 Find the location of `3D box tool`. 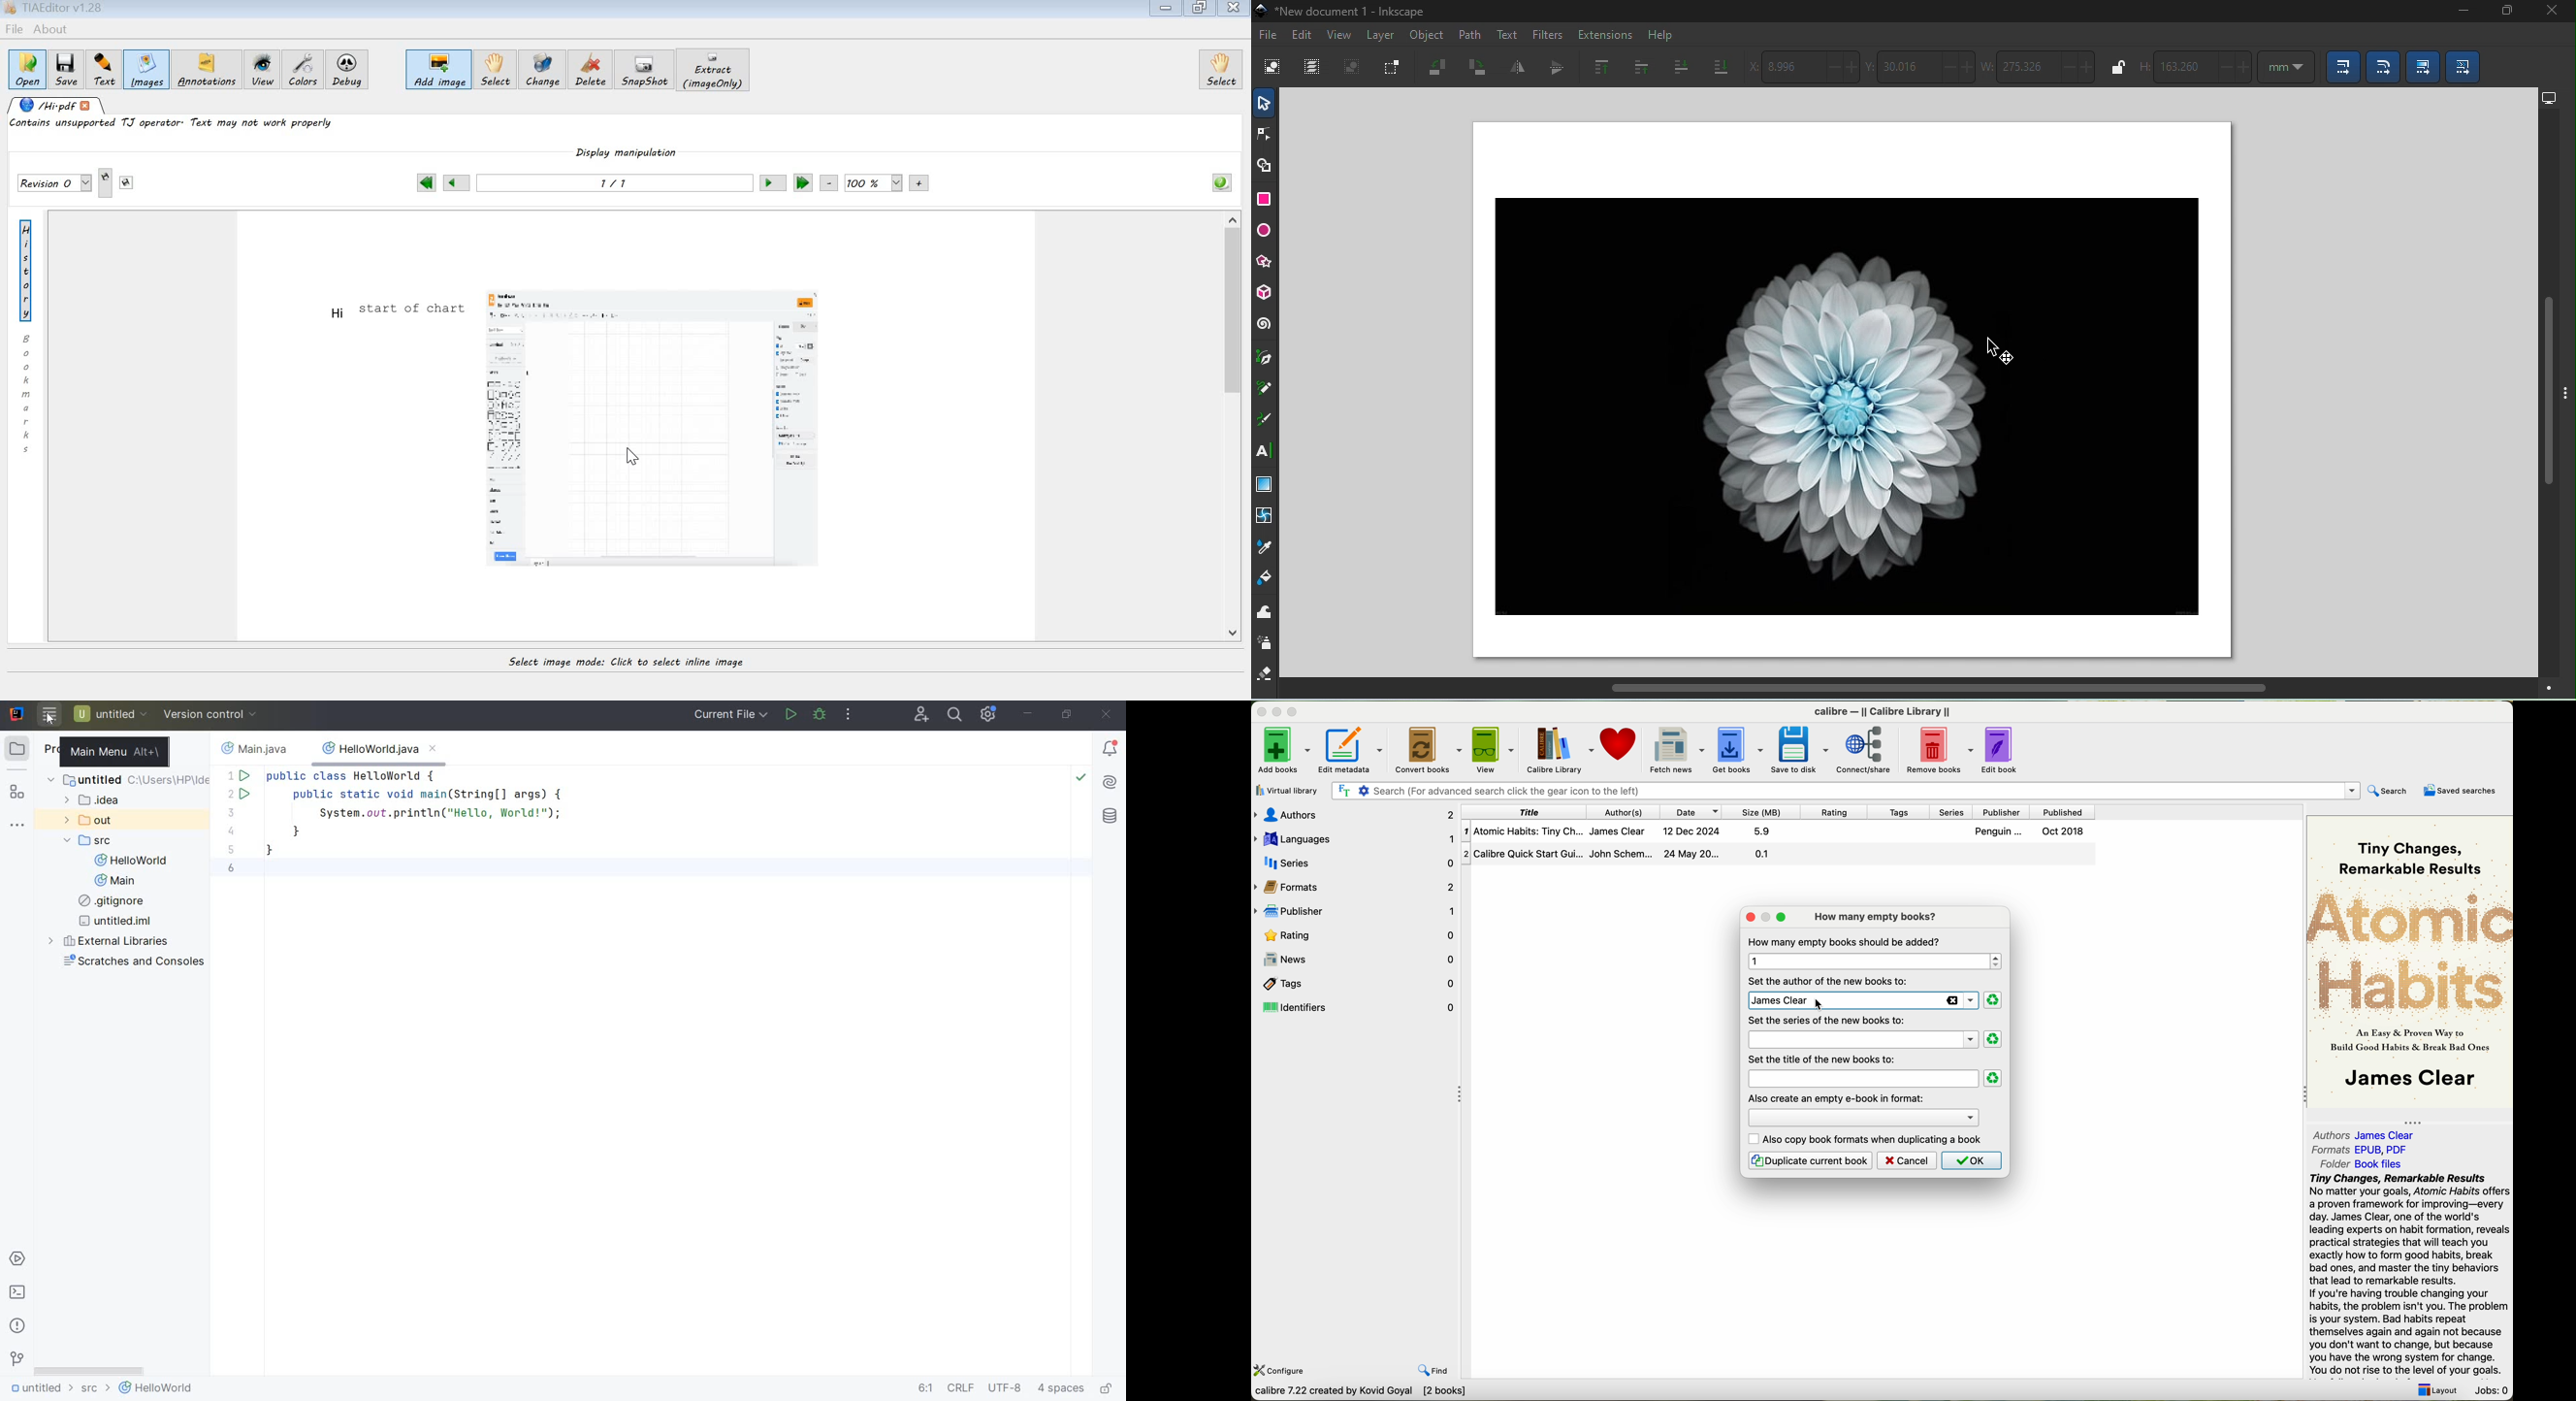

3D box tool is located at coordinates (1264, 293).